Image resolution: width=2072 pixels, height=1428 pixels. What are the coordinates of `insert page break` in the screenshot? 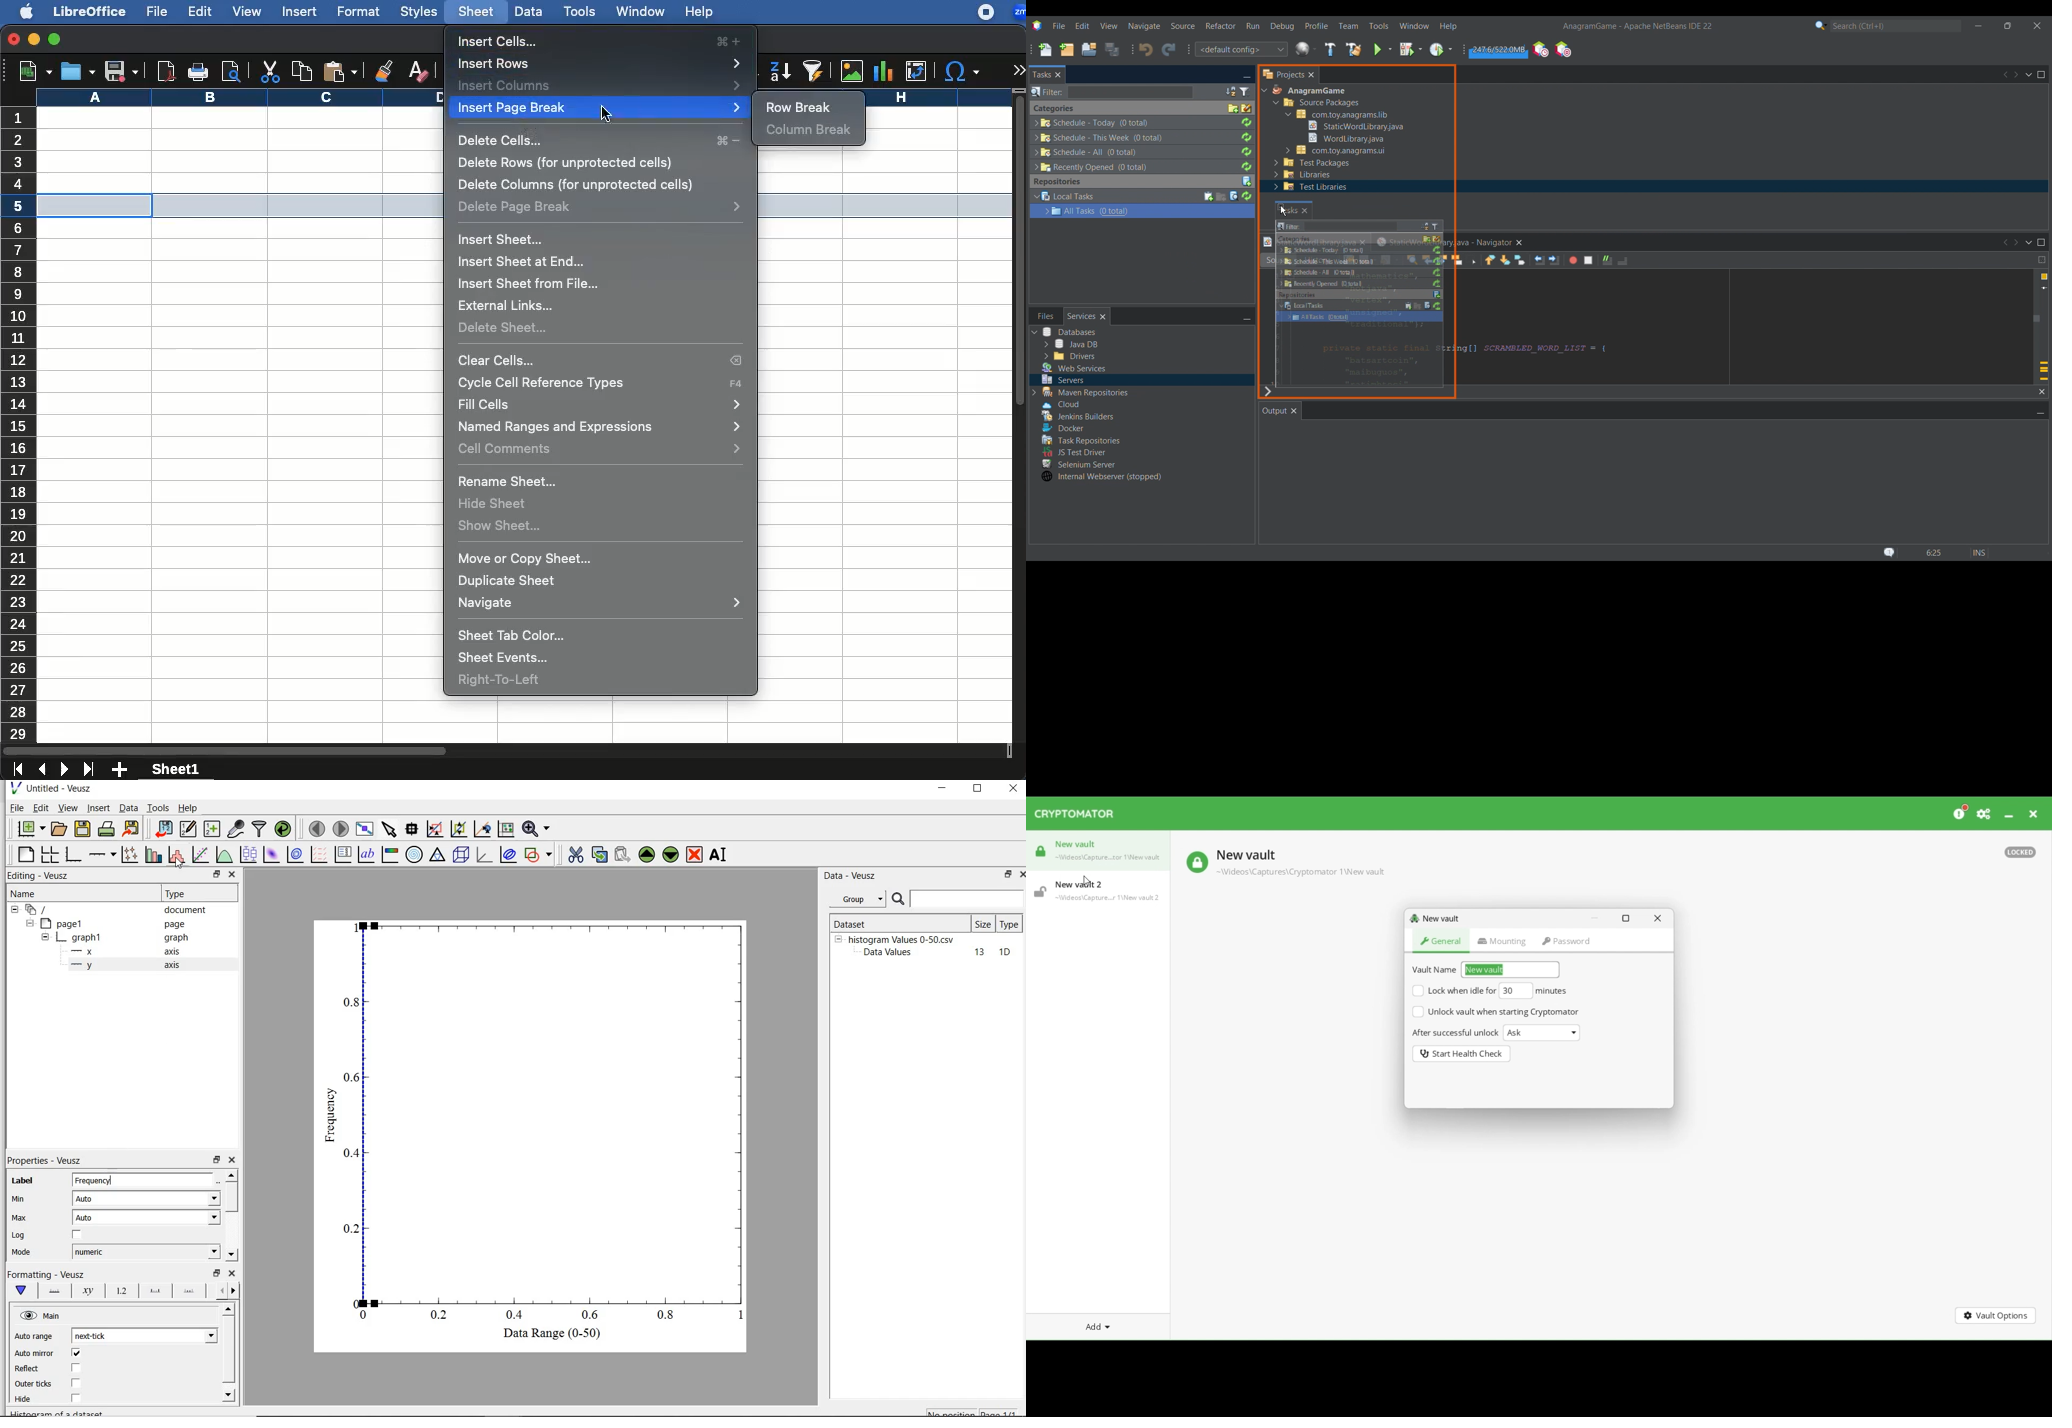 It's located at (523, 110).